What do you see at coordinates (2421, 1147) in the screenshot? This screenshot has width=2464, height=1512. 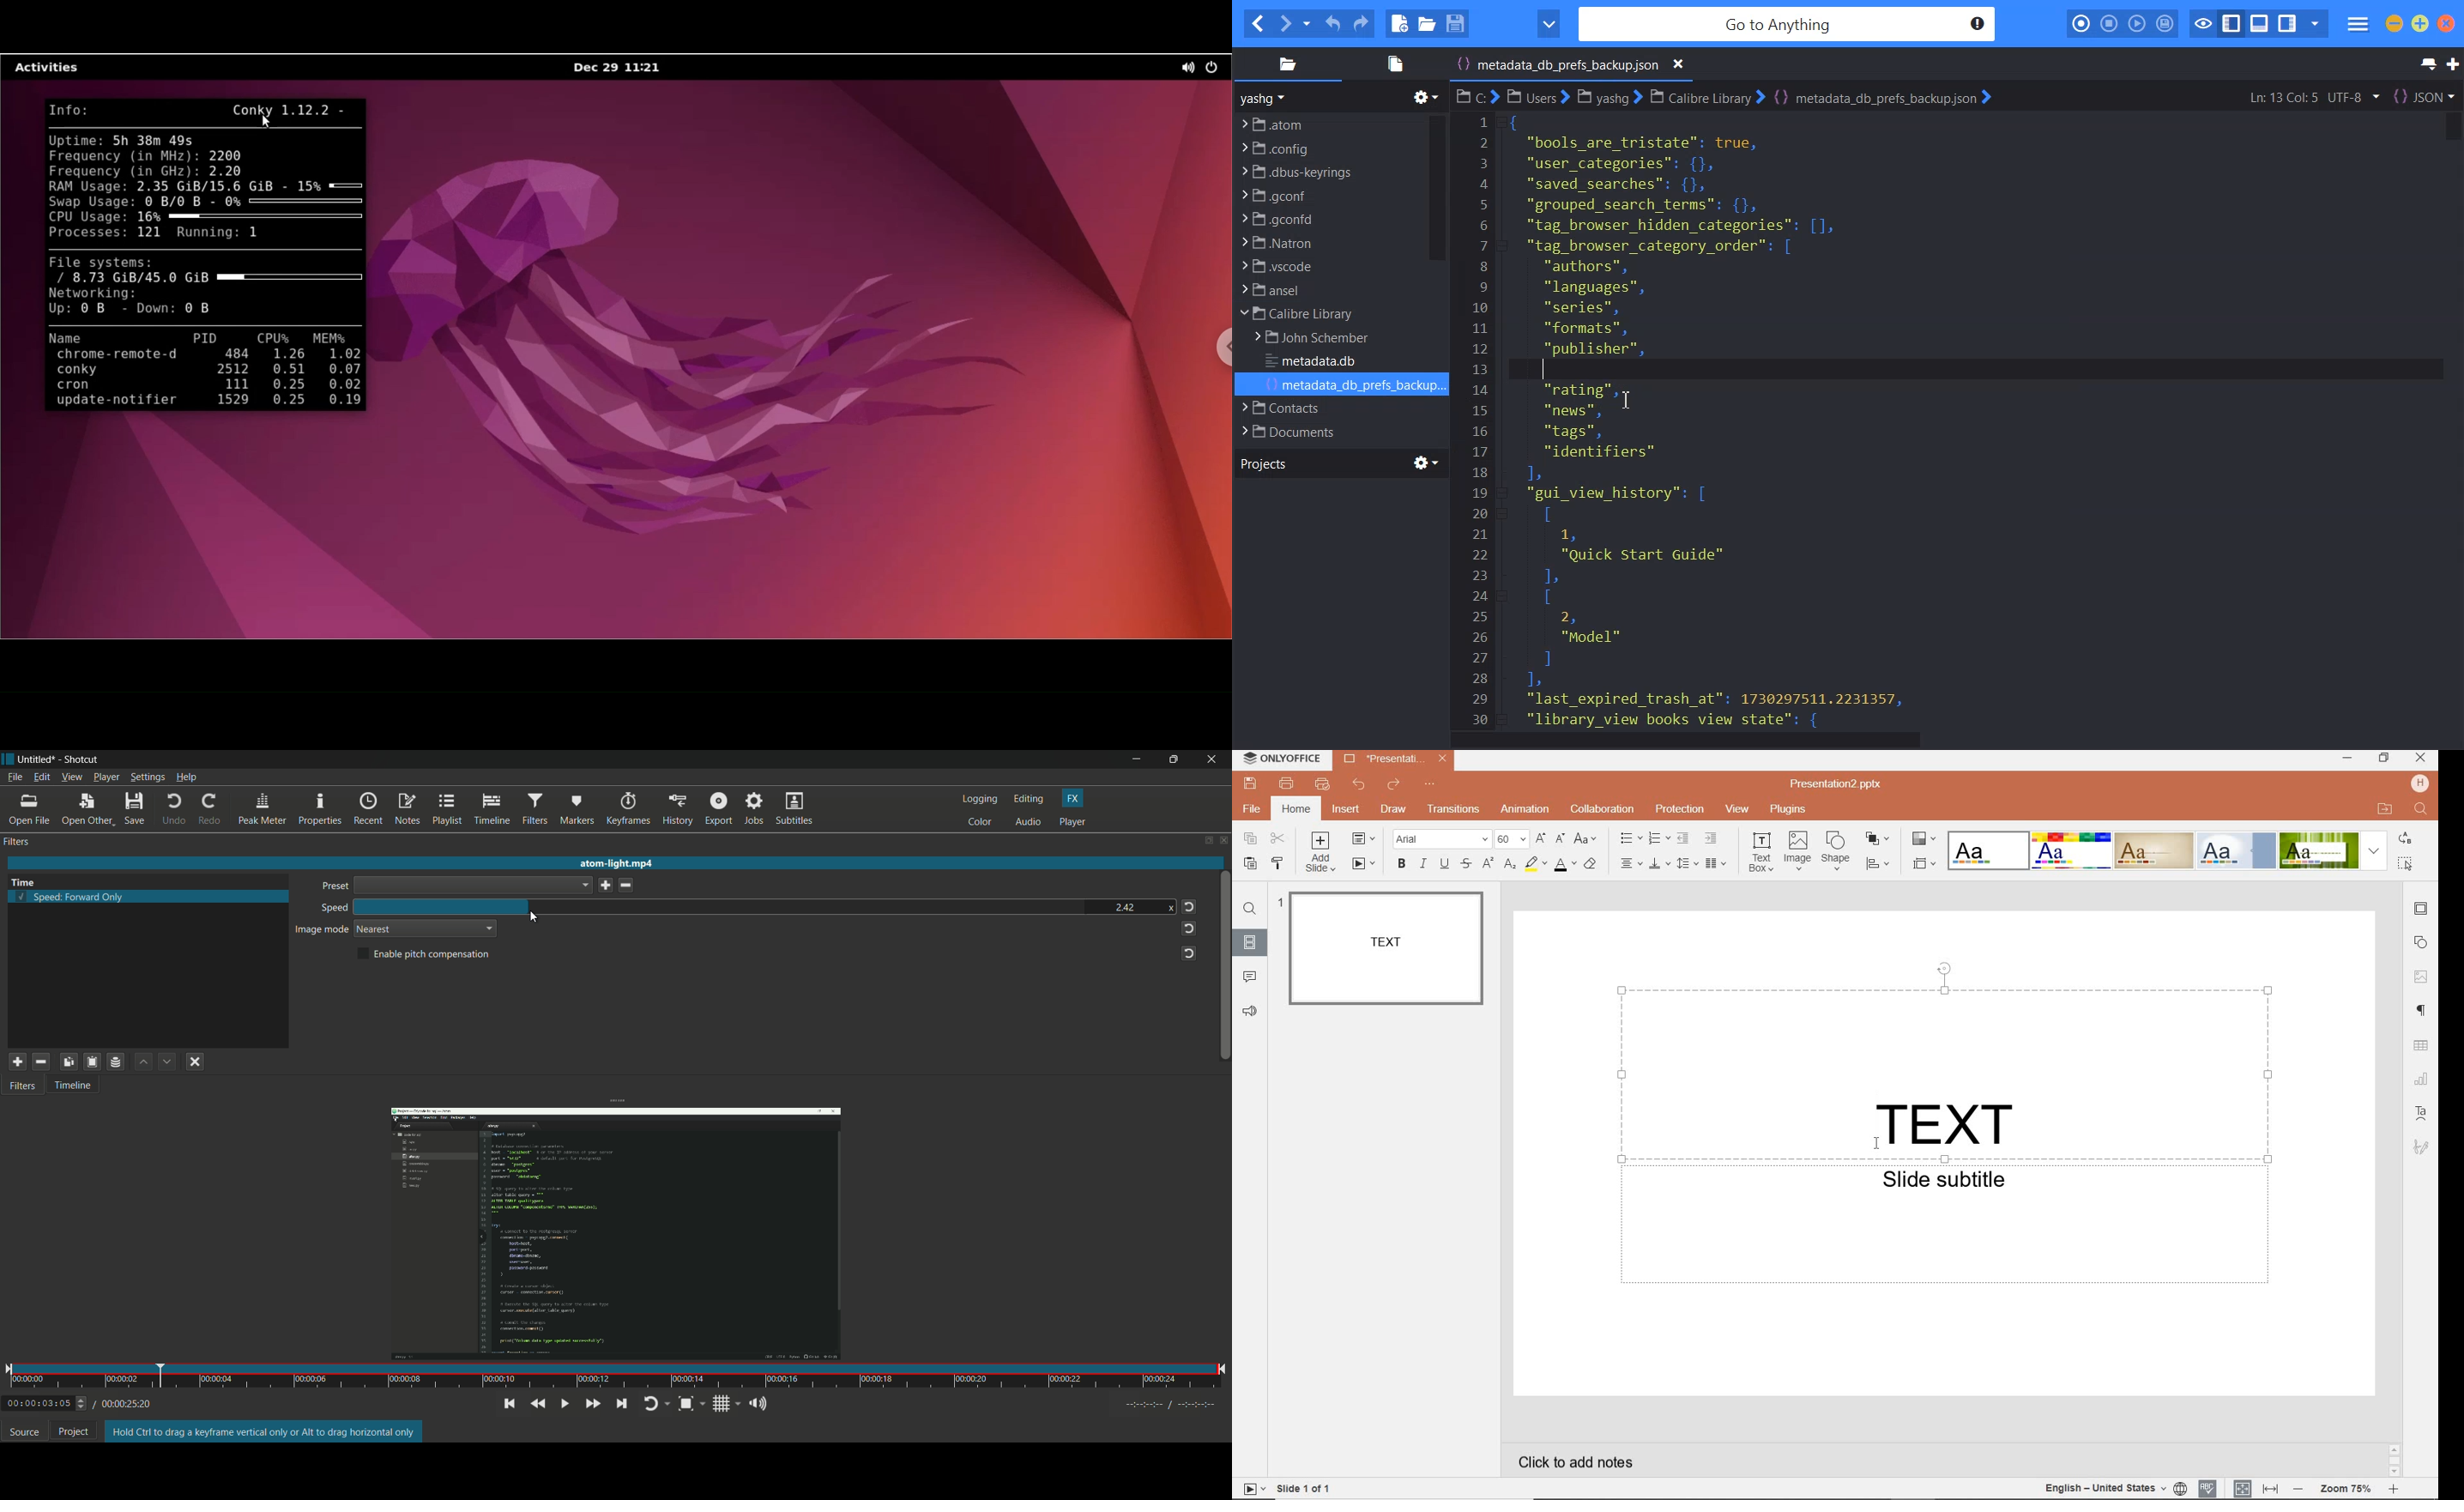 I see `SIGNATURE` at bounding box center [2421, 1147].